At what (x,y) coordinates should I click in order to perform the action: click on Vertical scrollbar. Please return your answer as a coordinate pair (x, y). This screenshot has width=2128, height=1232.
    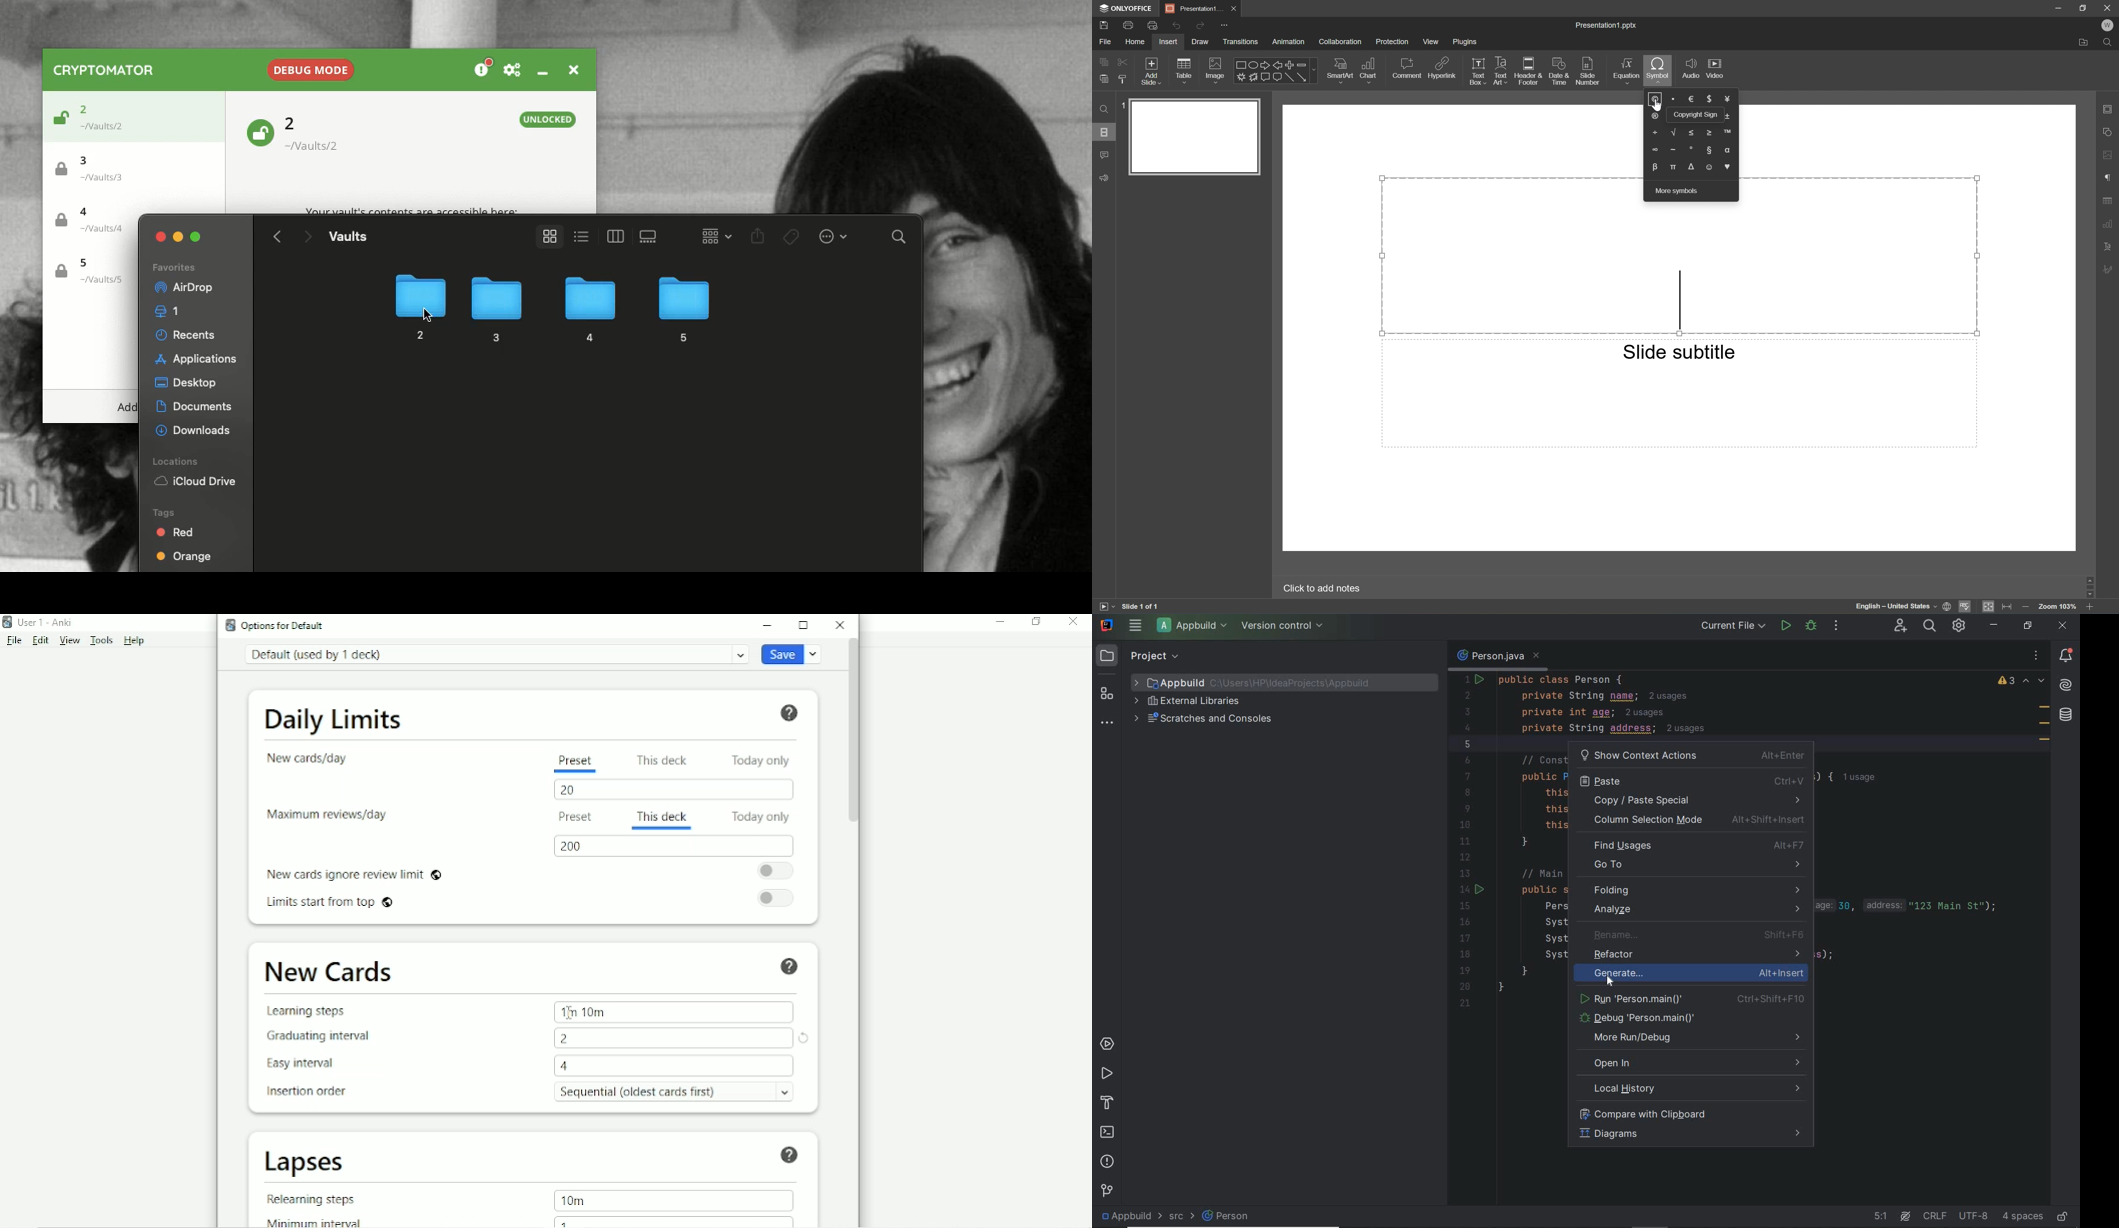
    Looking at the image, I should click on (854, 739).